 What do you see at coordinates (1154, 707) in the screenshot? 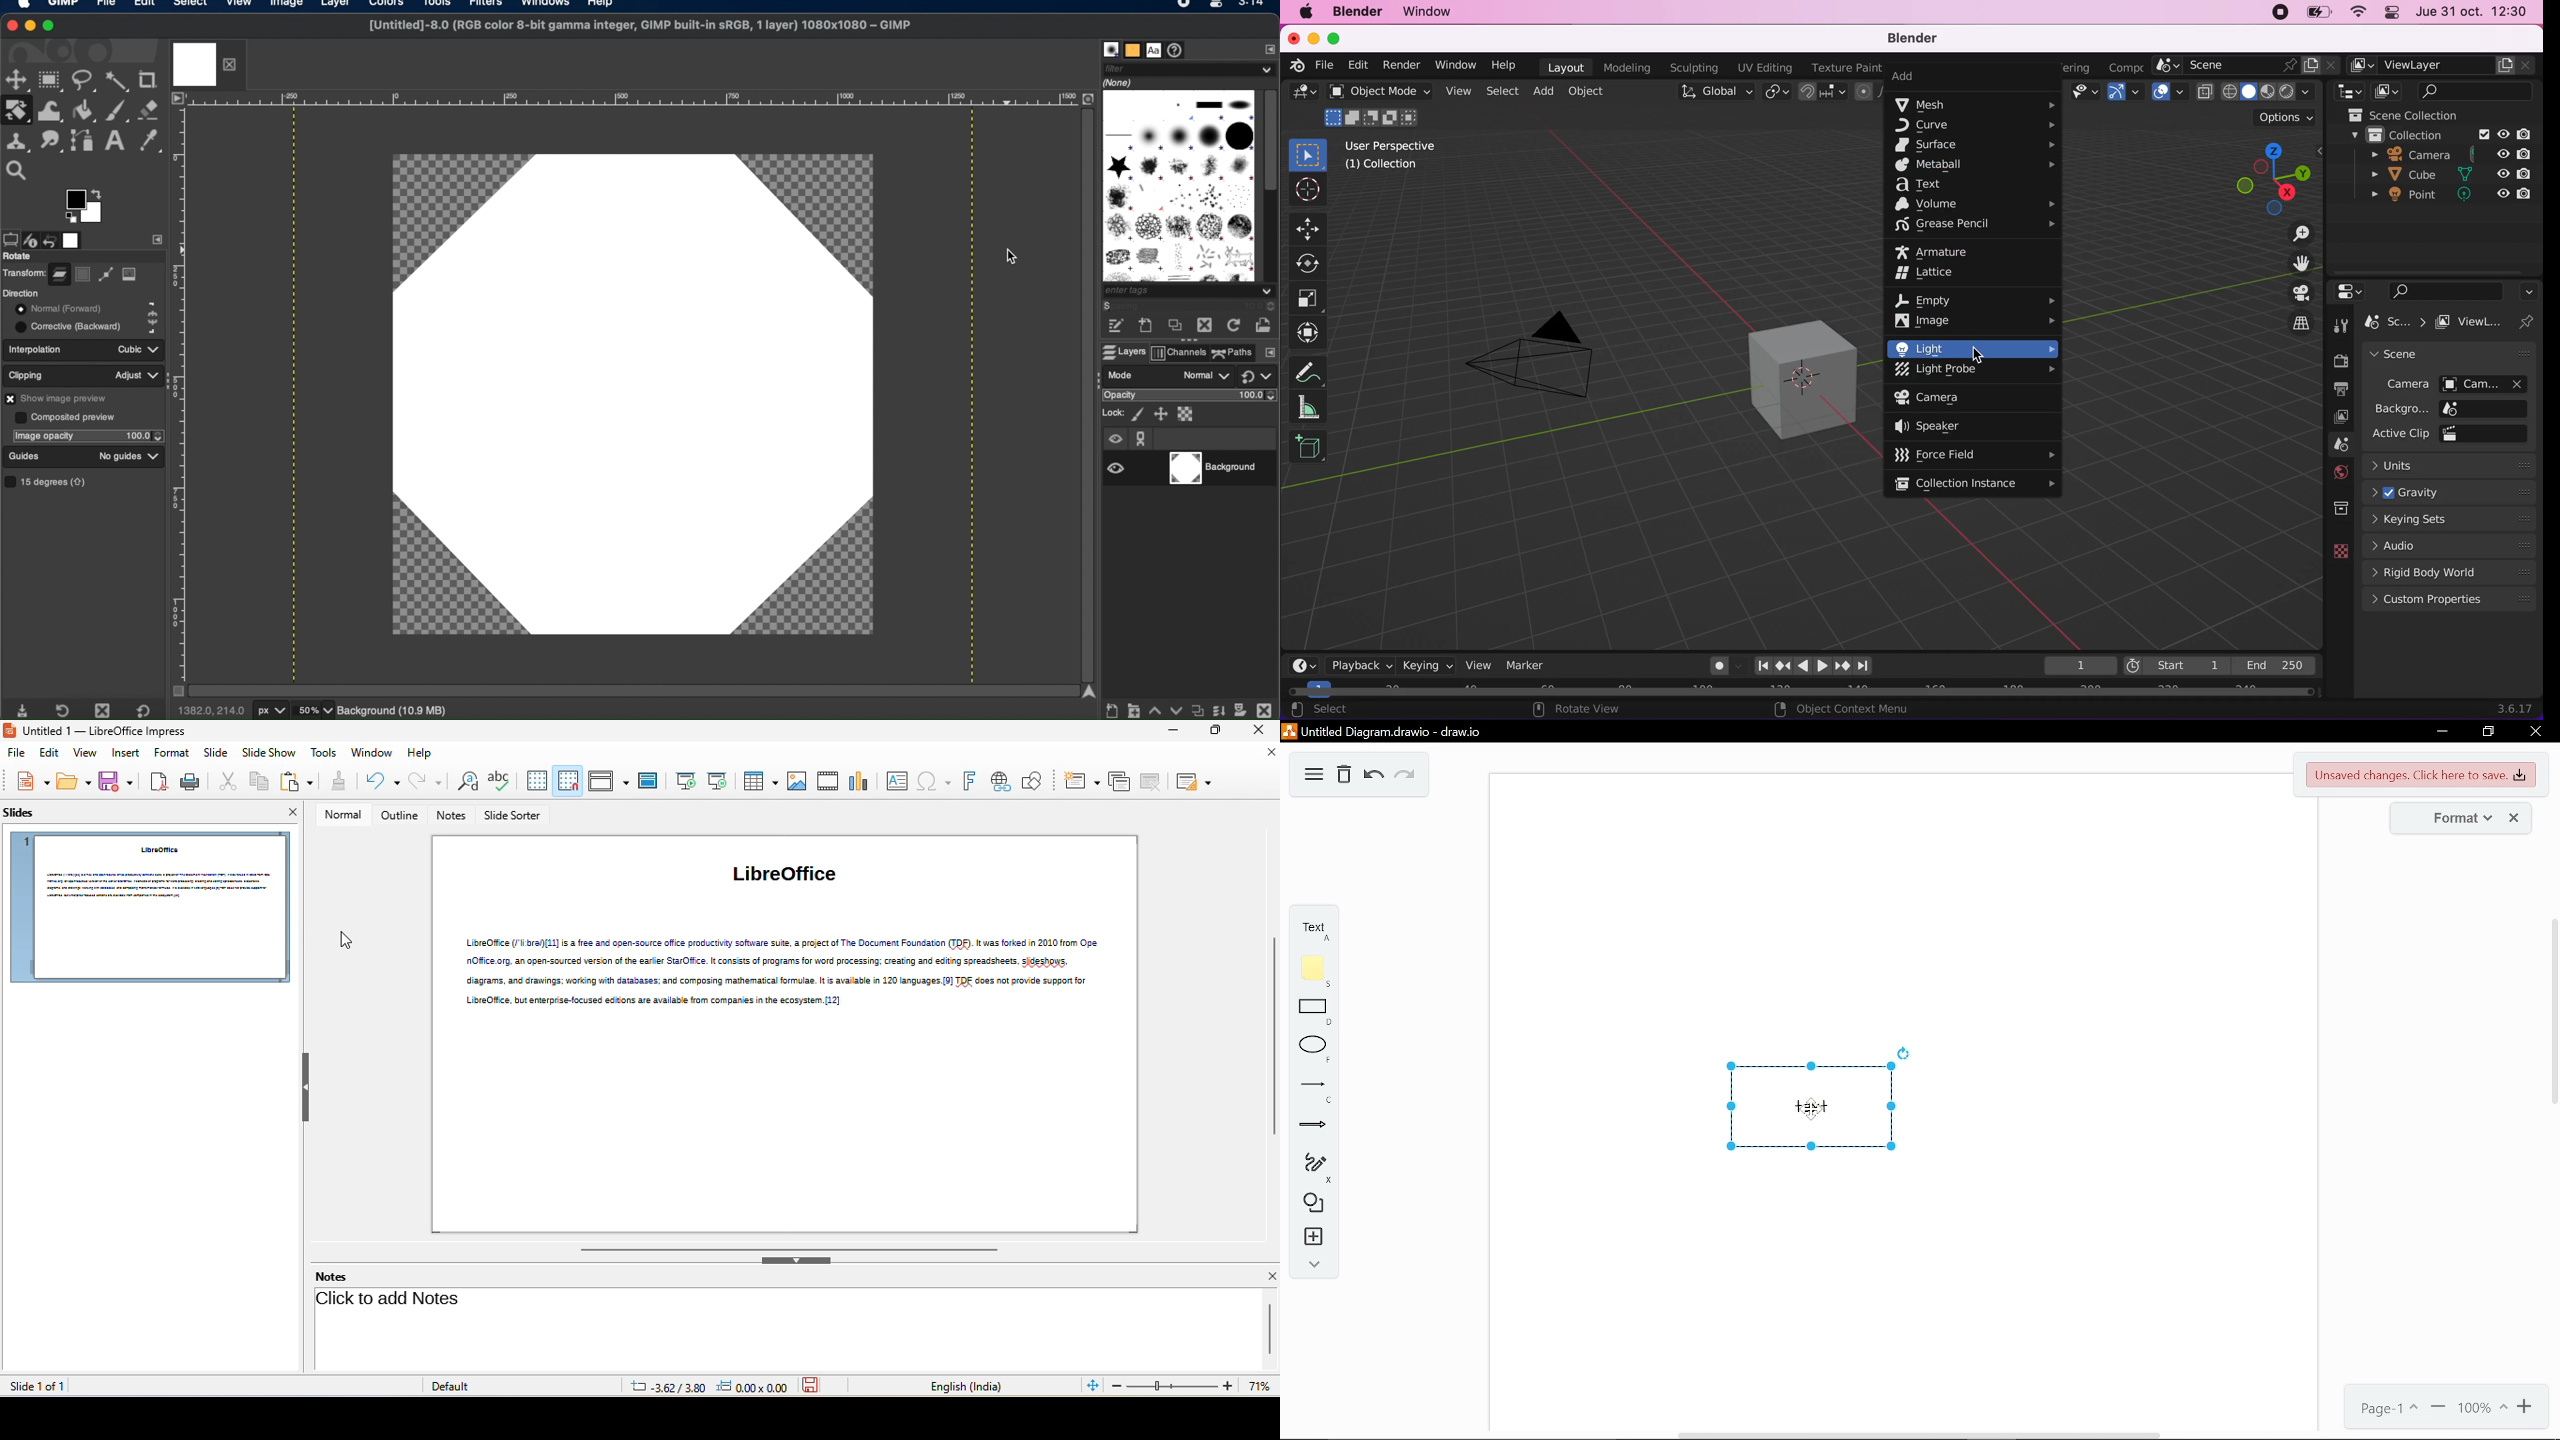
I see `raise this layer` at bounding box center [1154, 707].